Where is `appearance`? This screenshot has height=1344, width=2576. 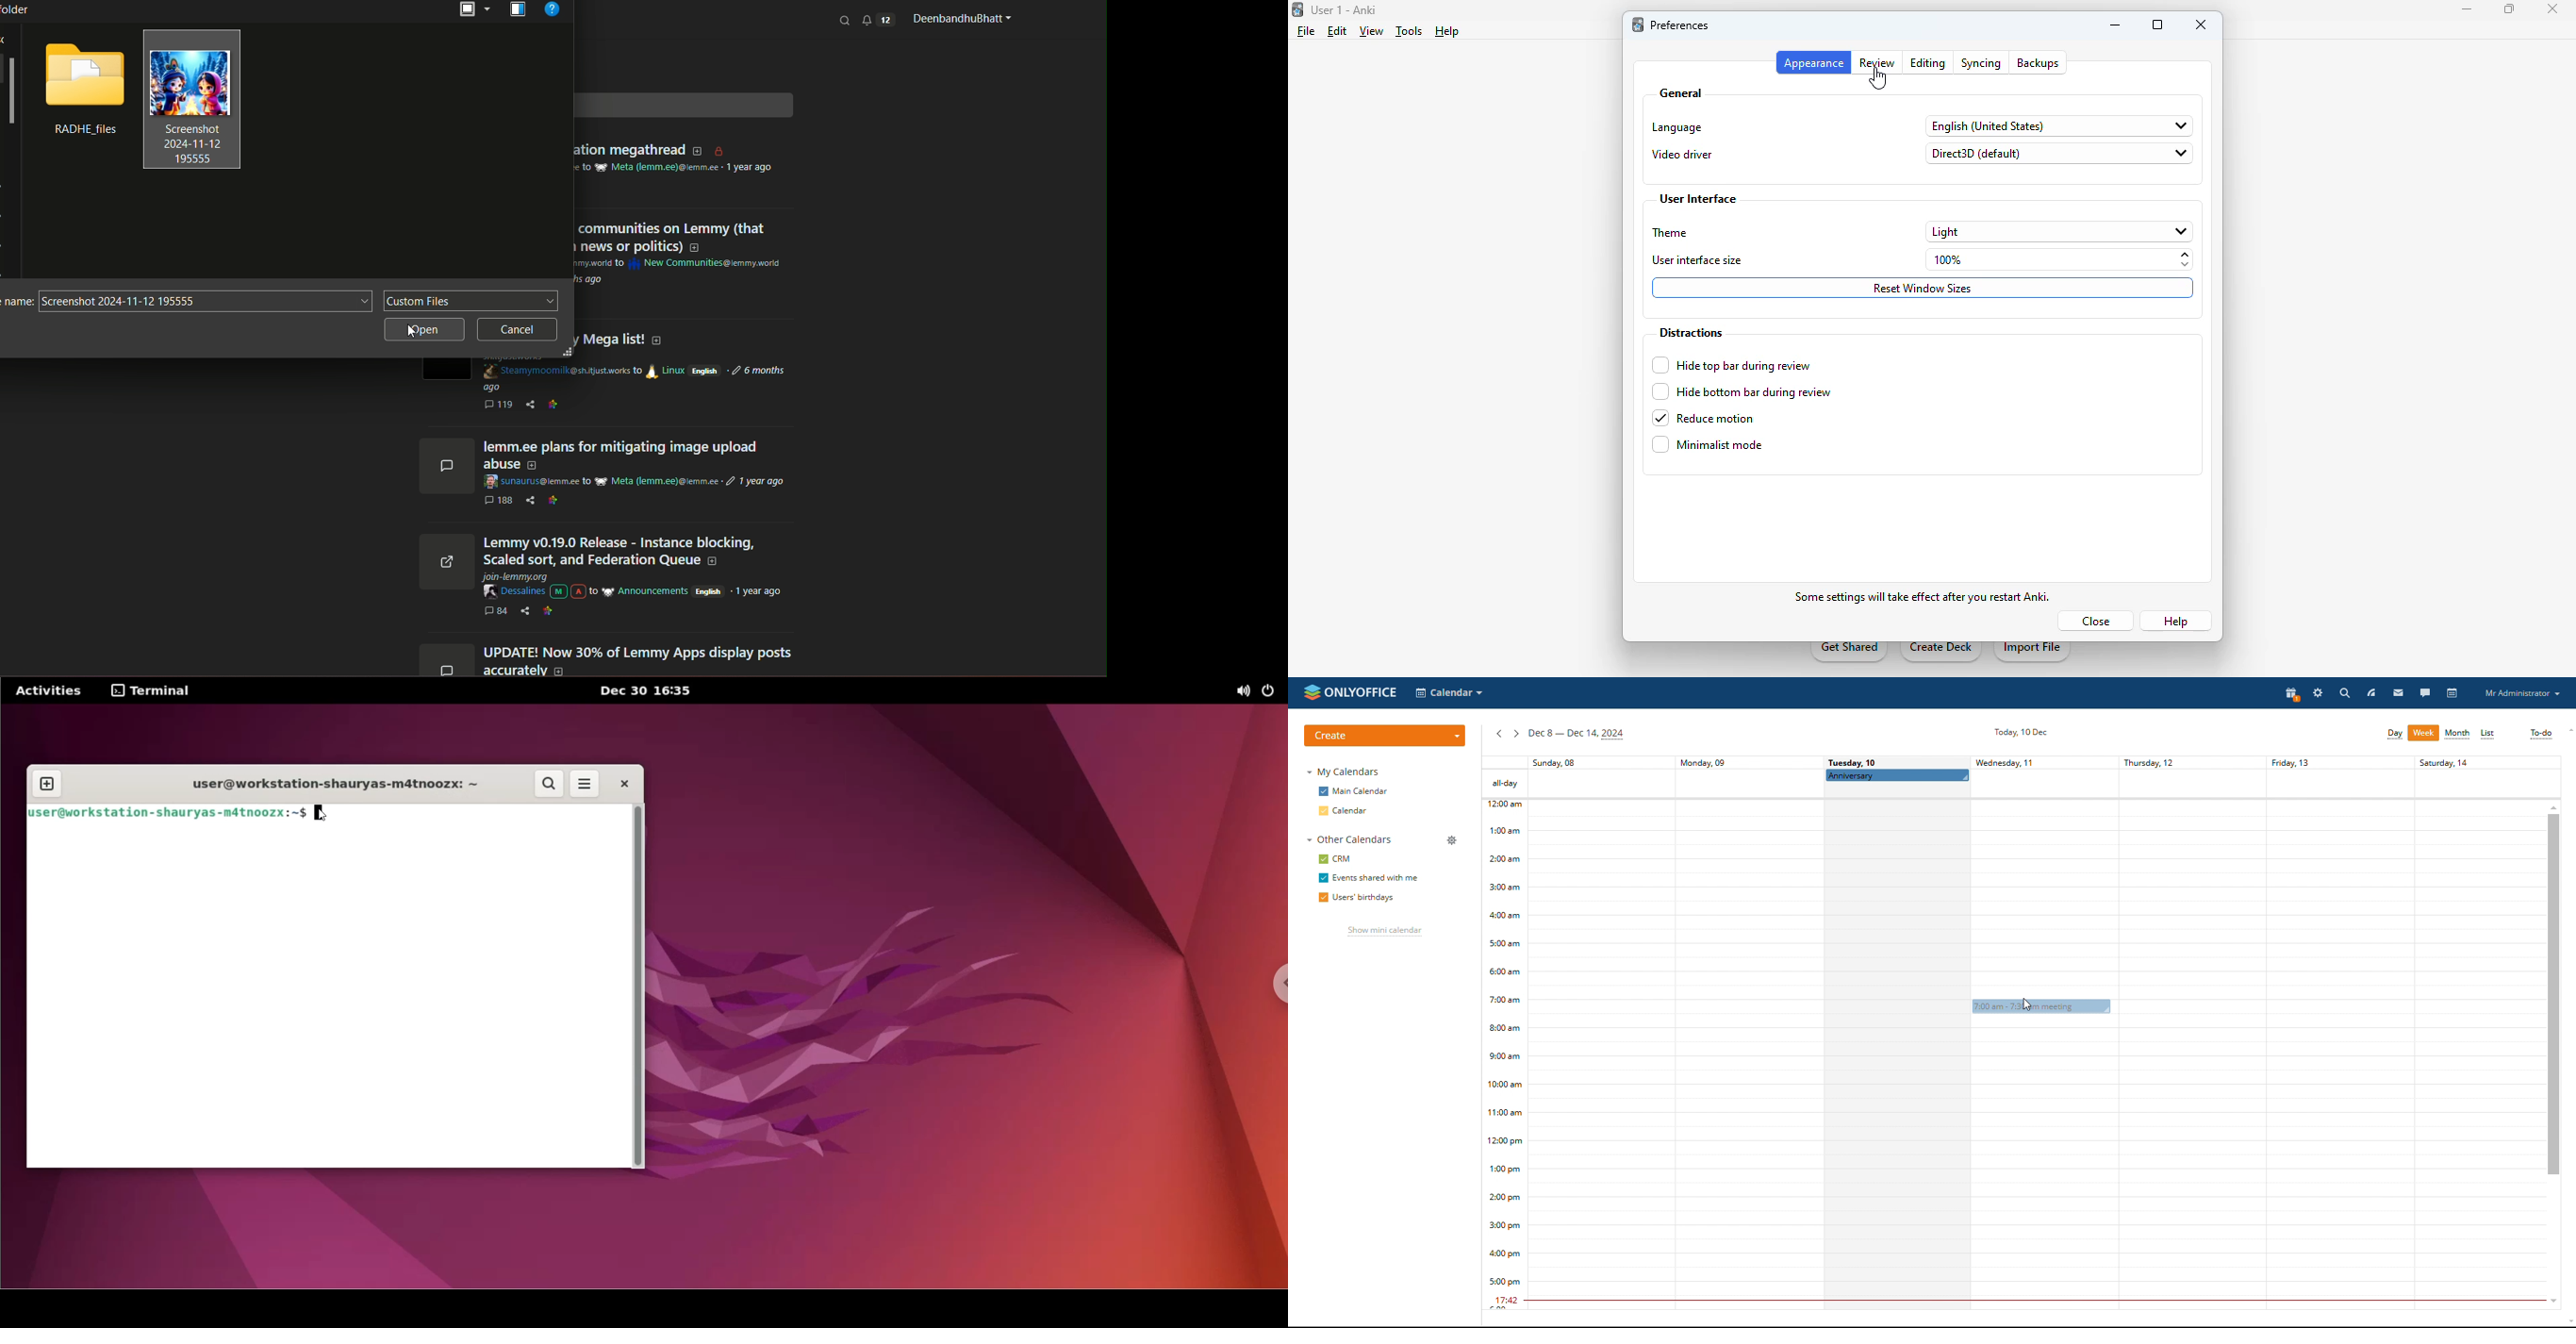
appearance is located at coordinates (1813, 62).